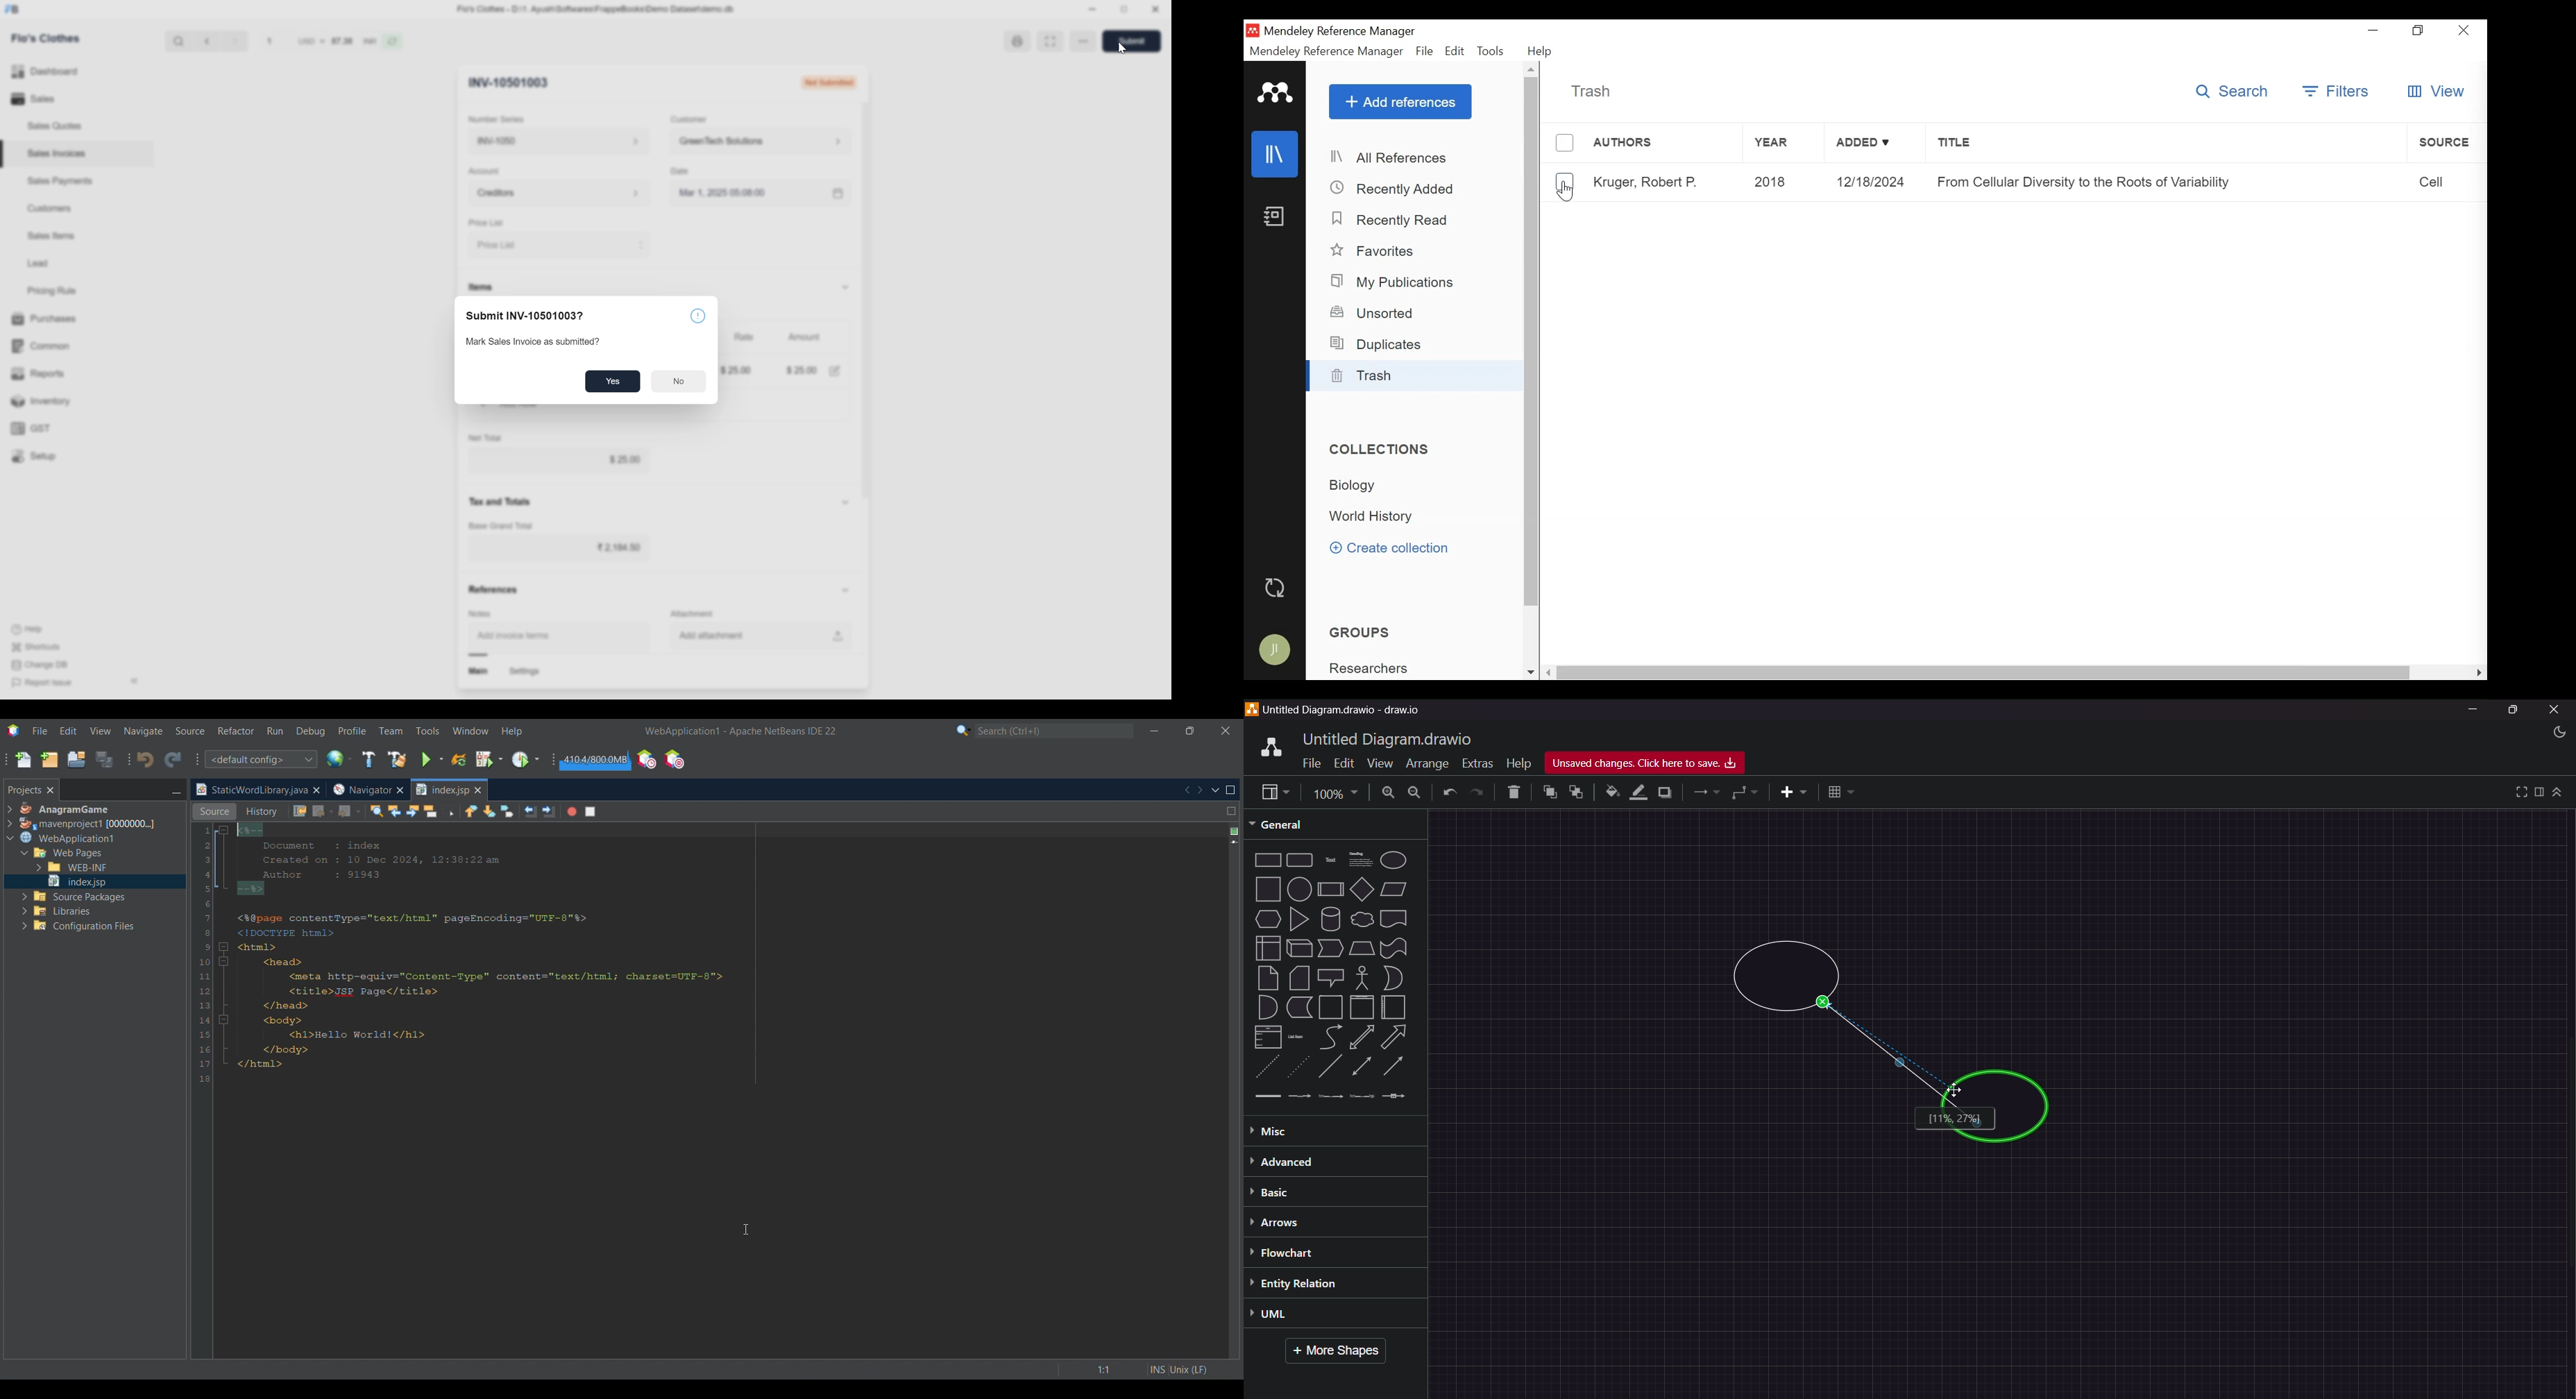 This screenshot has width=2576, height=1400. Describe the element at coordinates (1638, 792) in the screenshot. I see `line color` at that location.